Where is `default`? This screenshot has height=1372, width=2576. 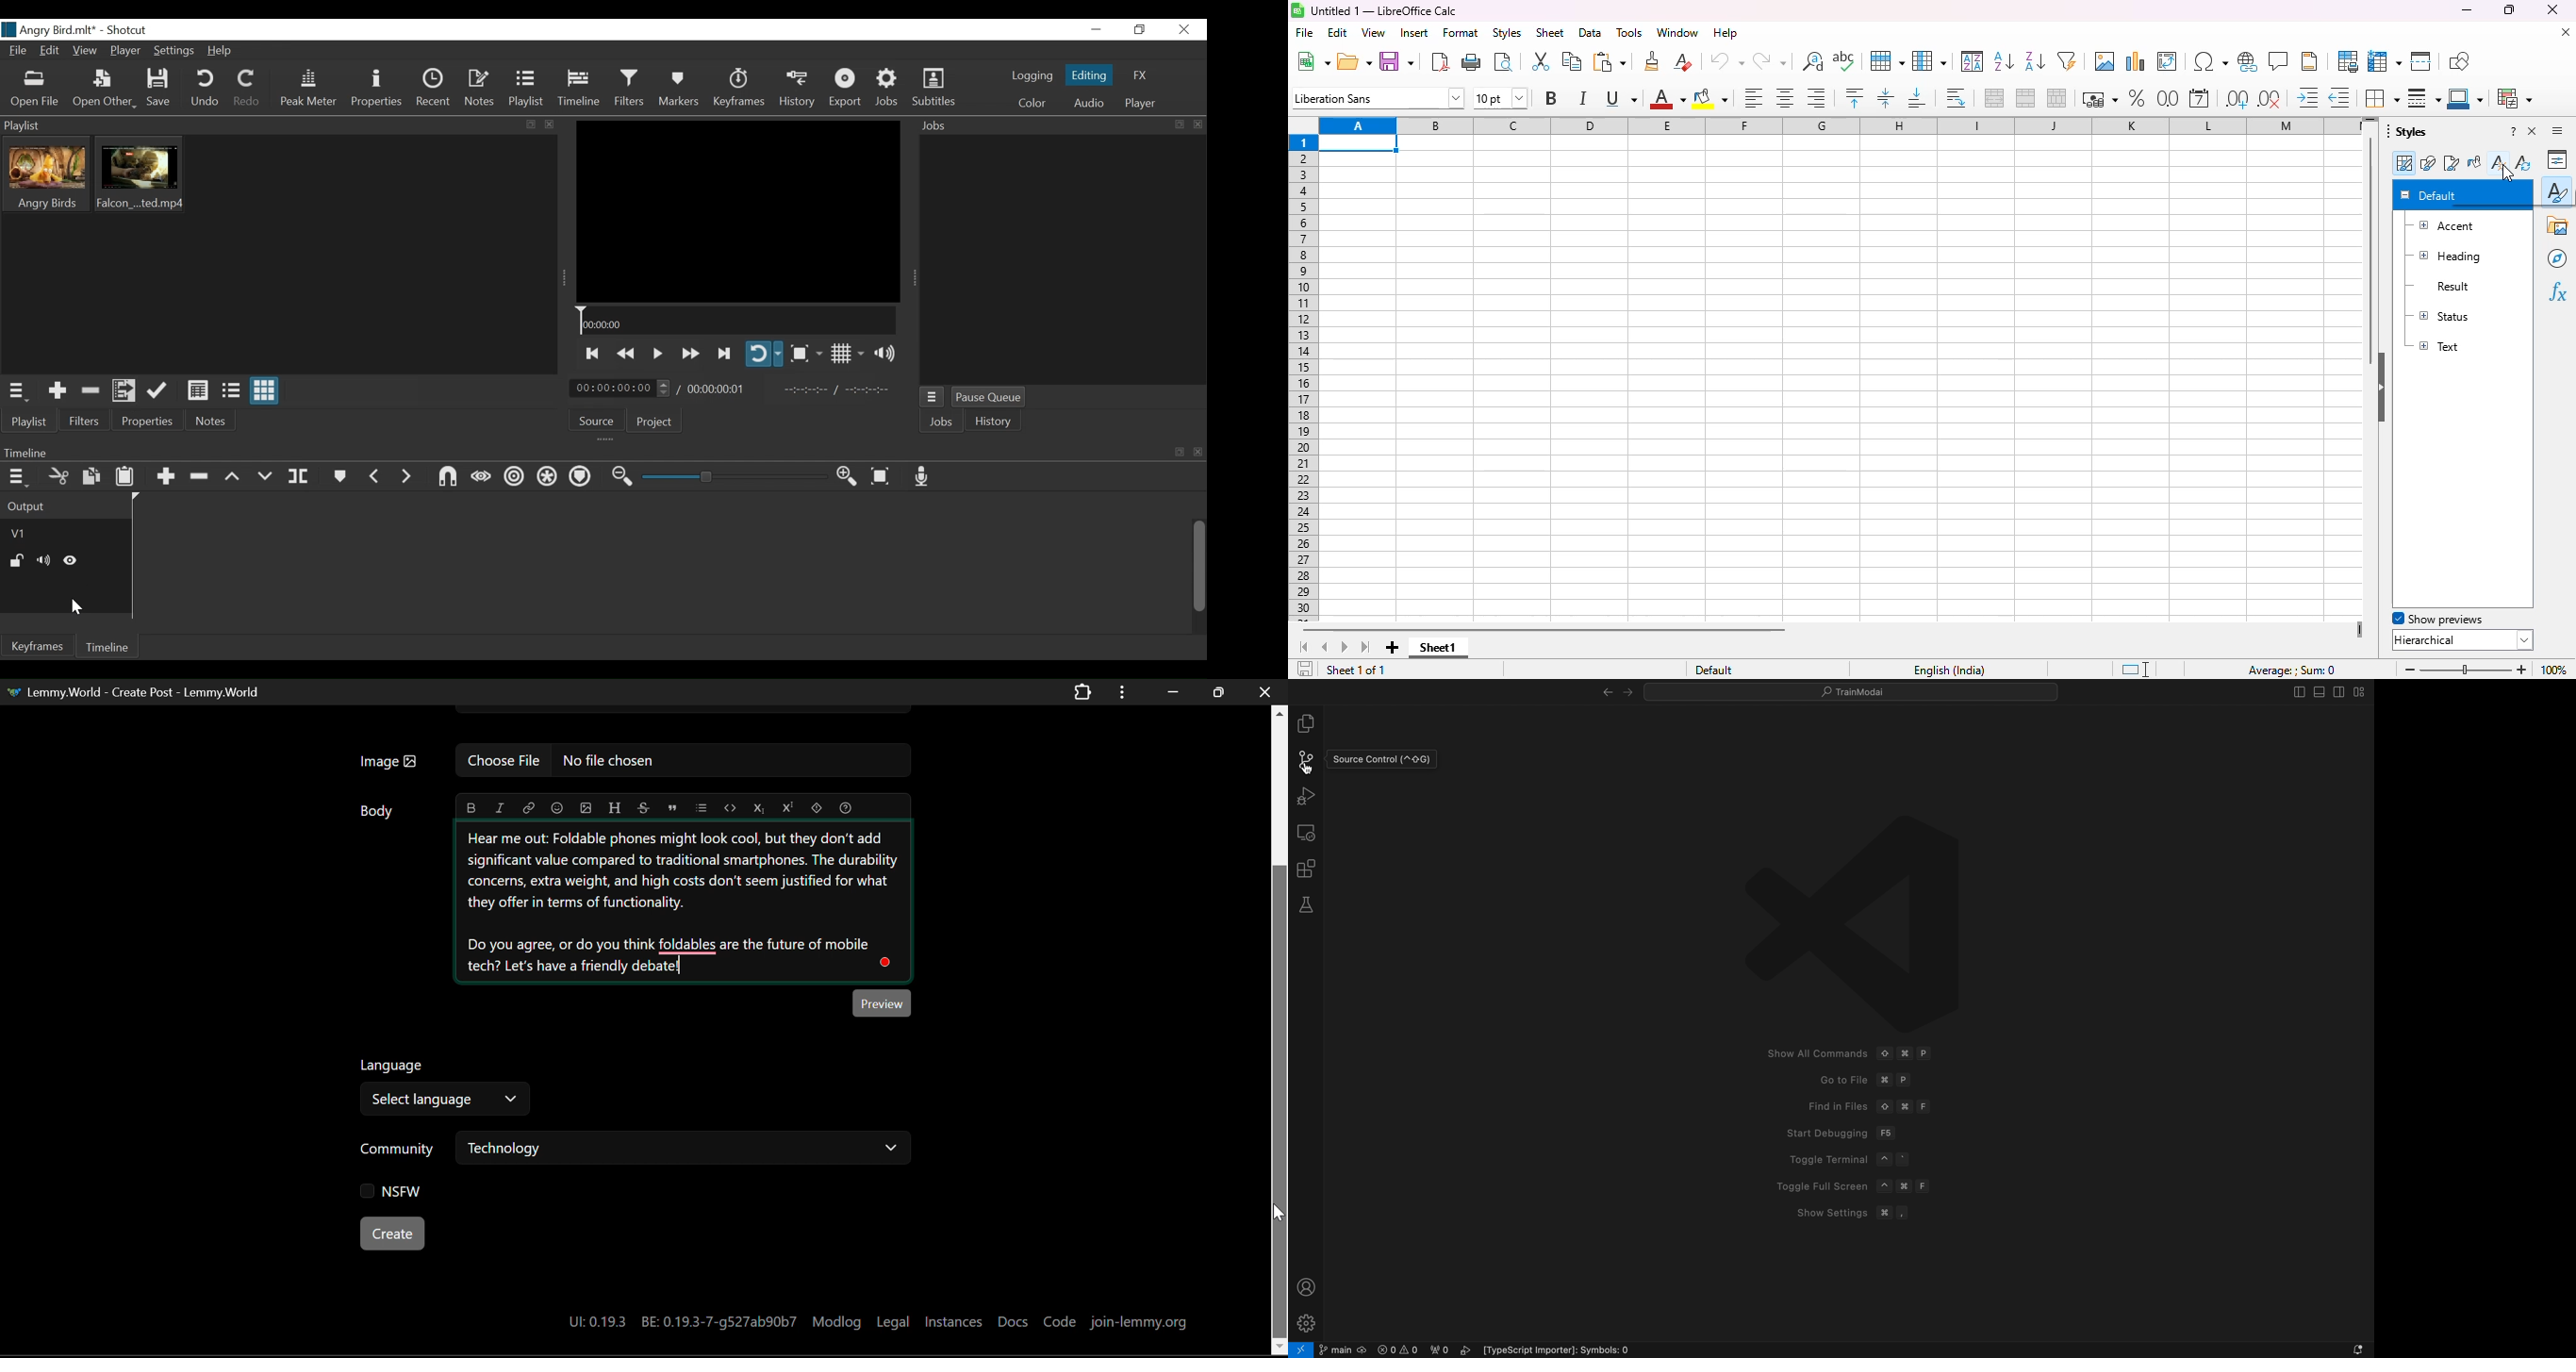 default is located at coordinates (1713, 670).